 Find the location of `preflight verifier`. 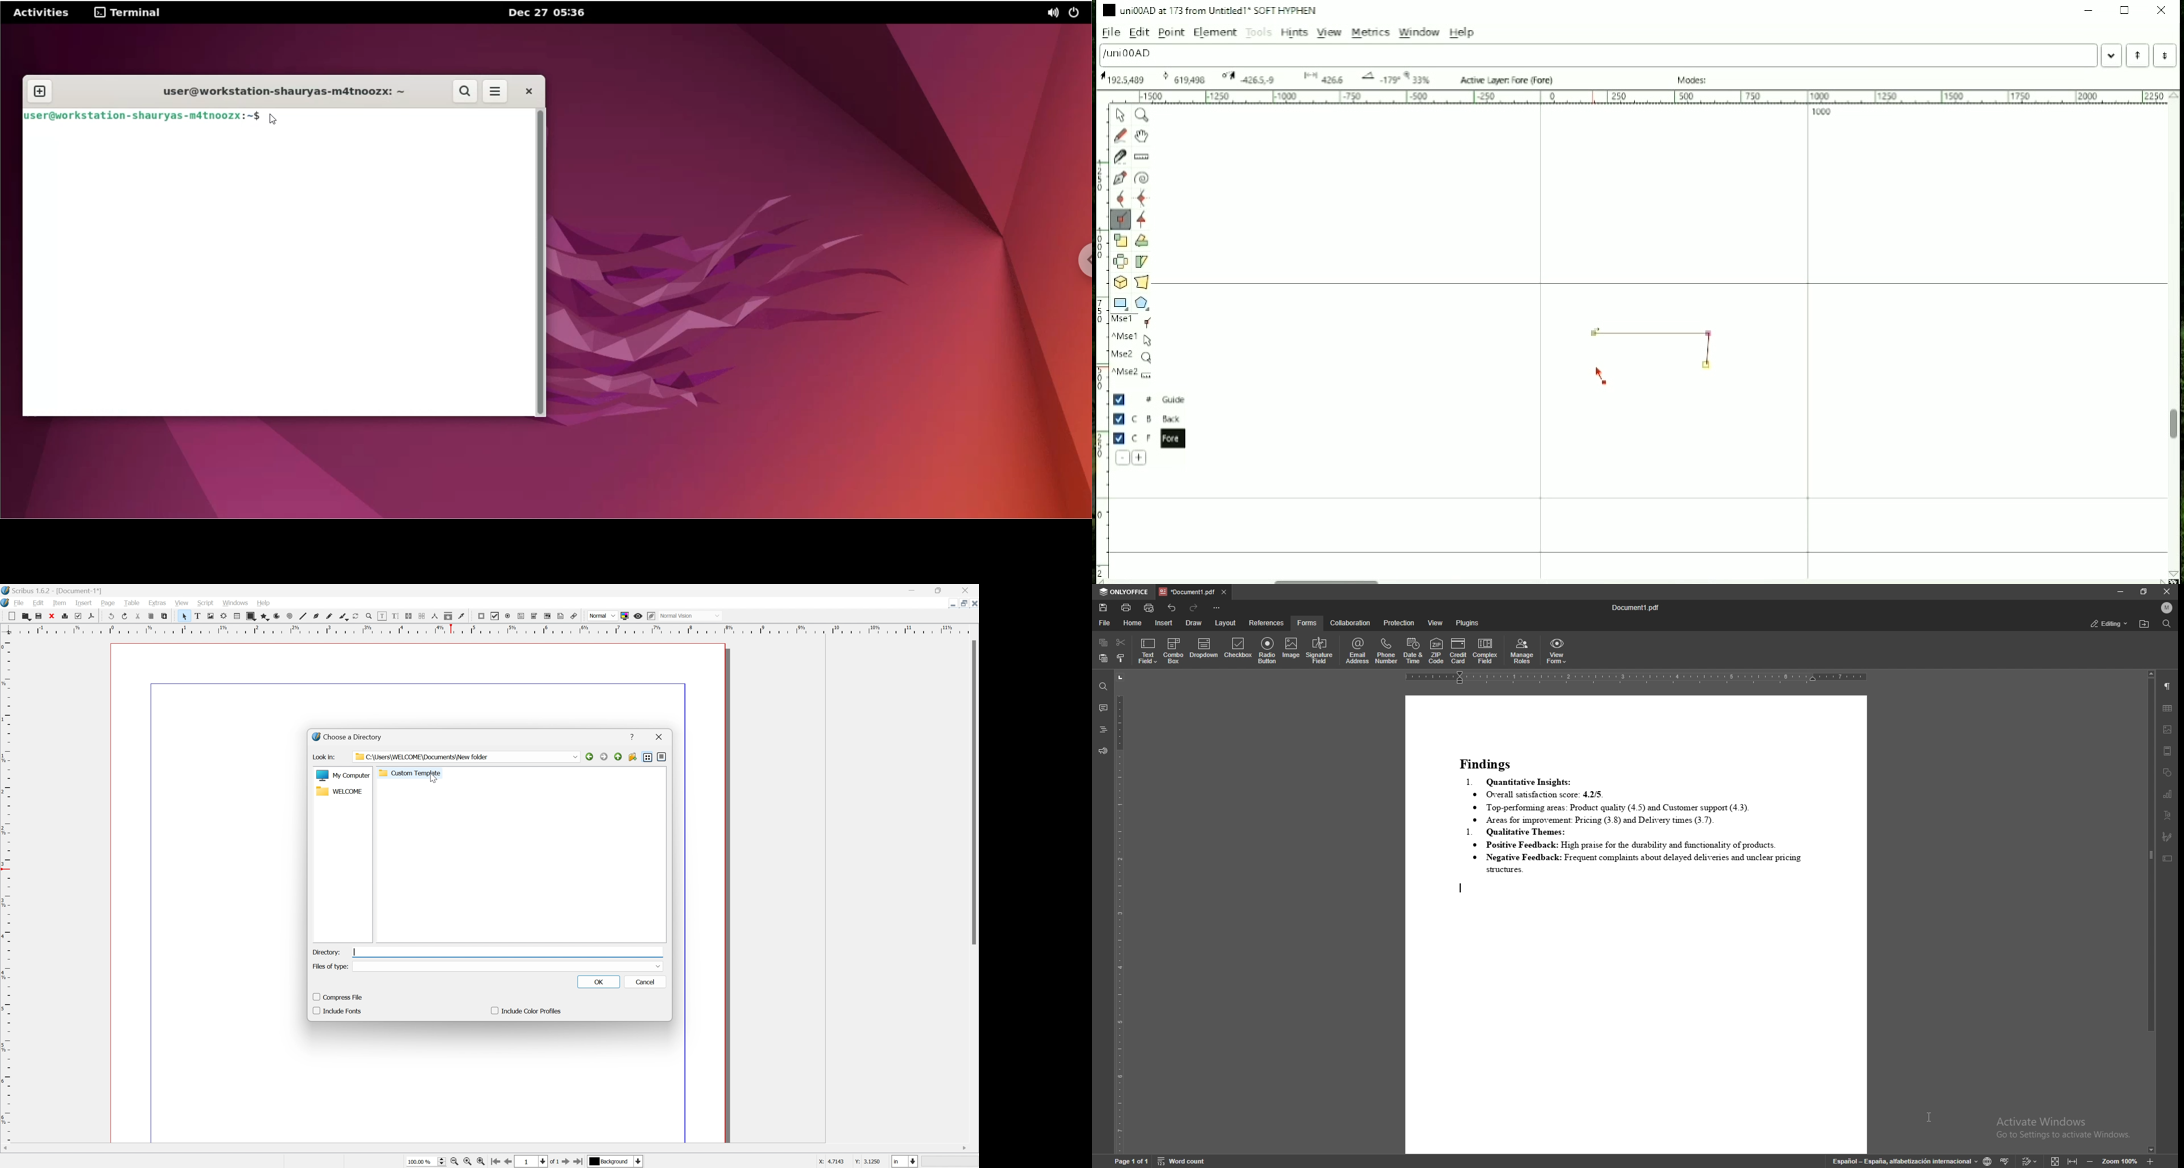

preflight verifier is located at coordinates (77, 616).